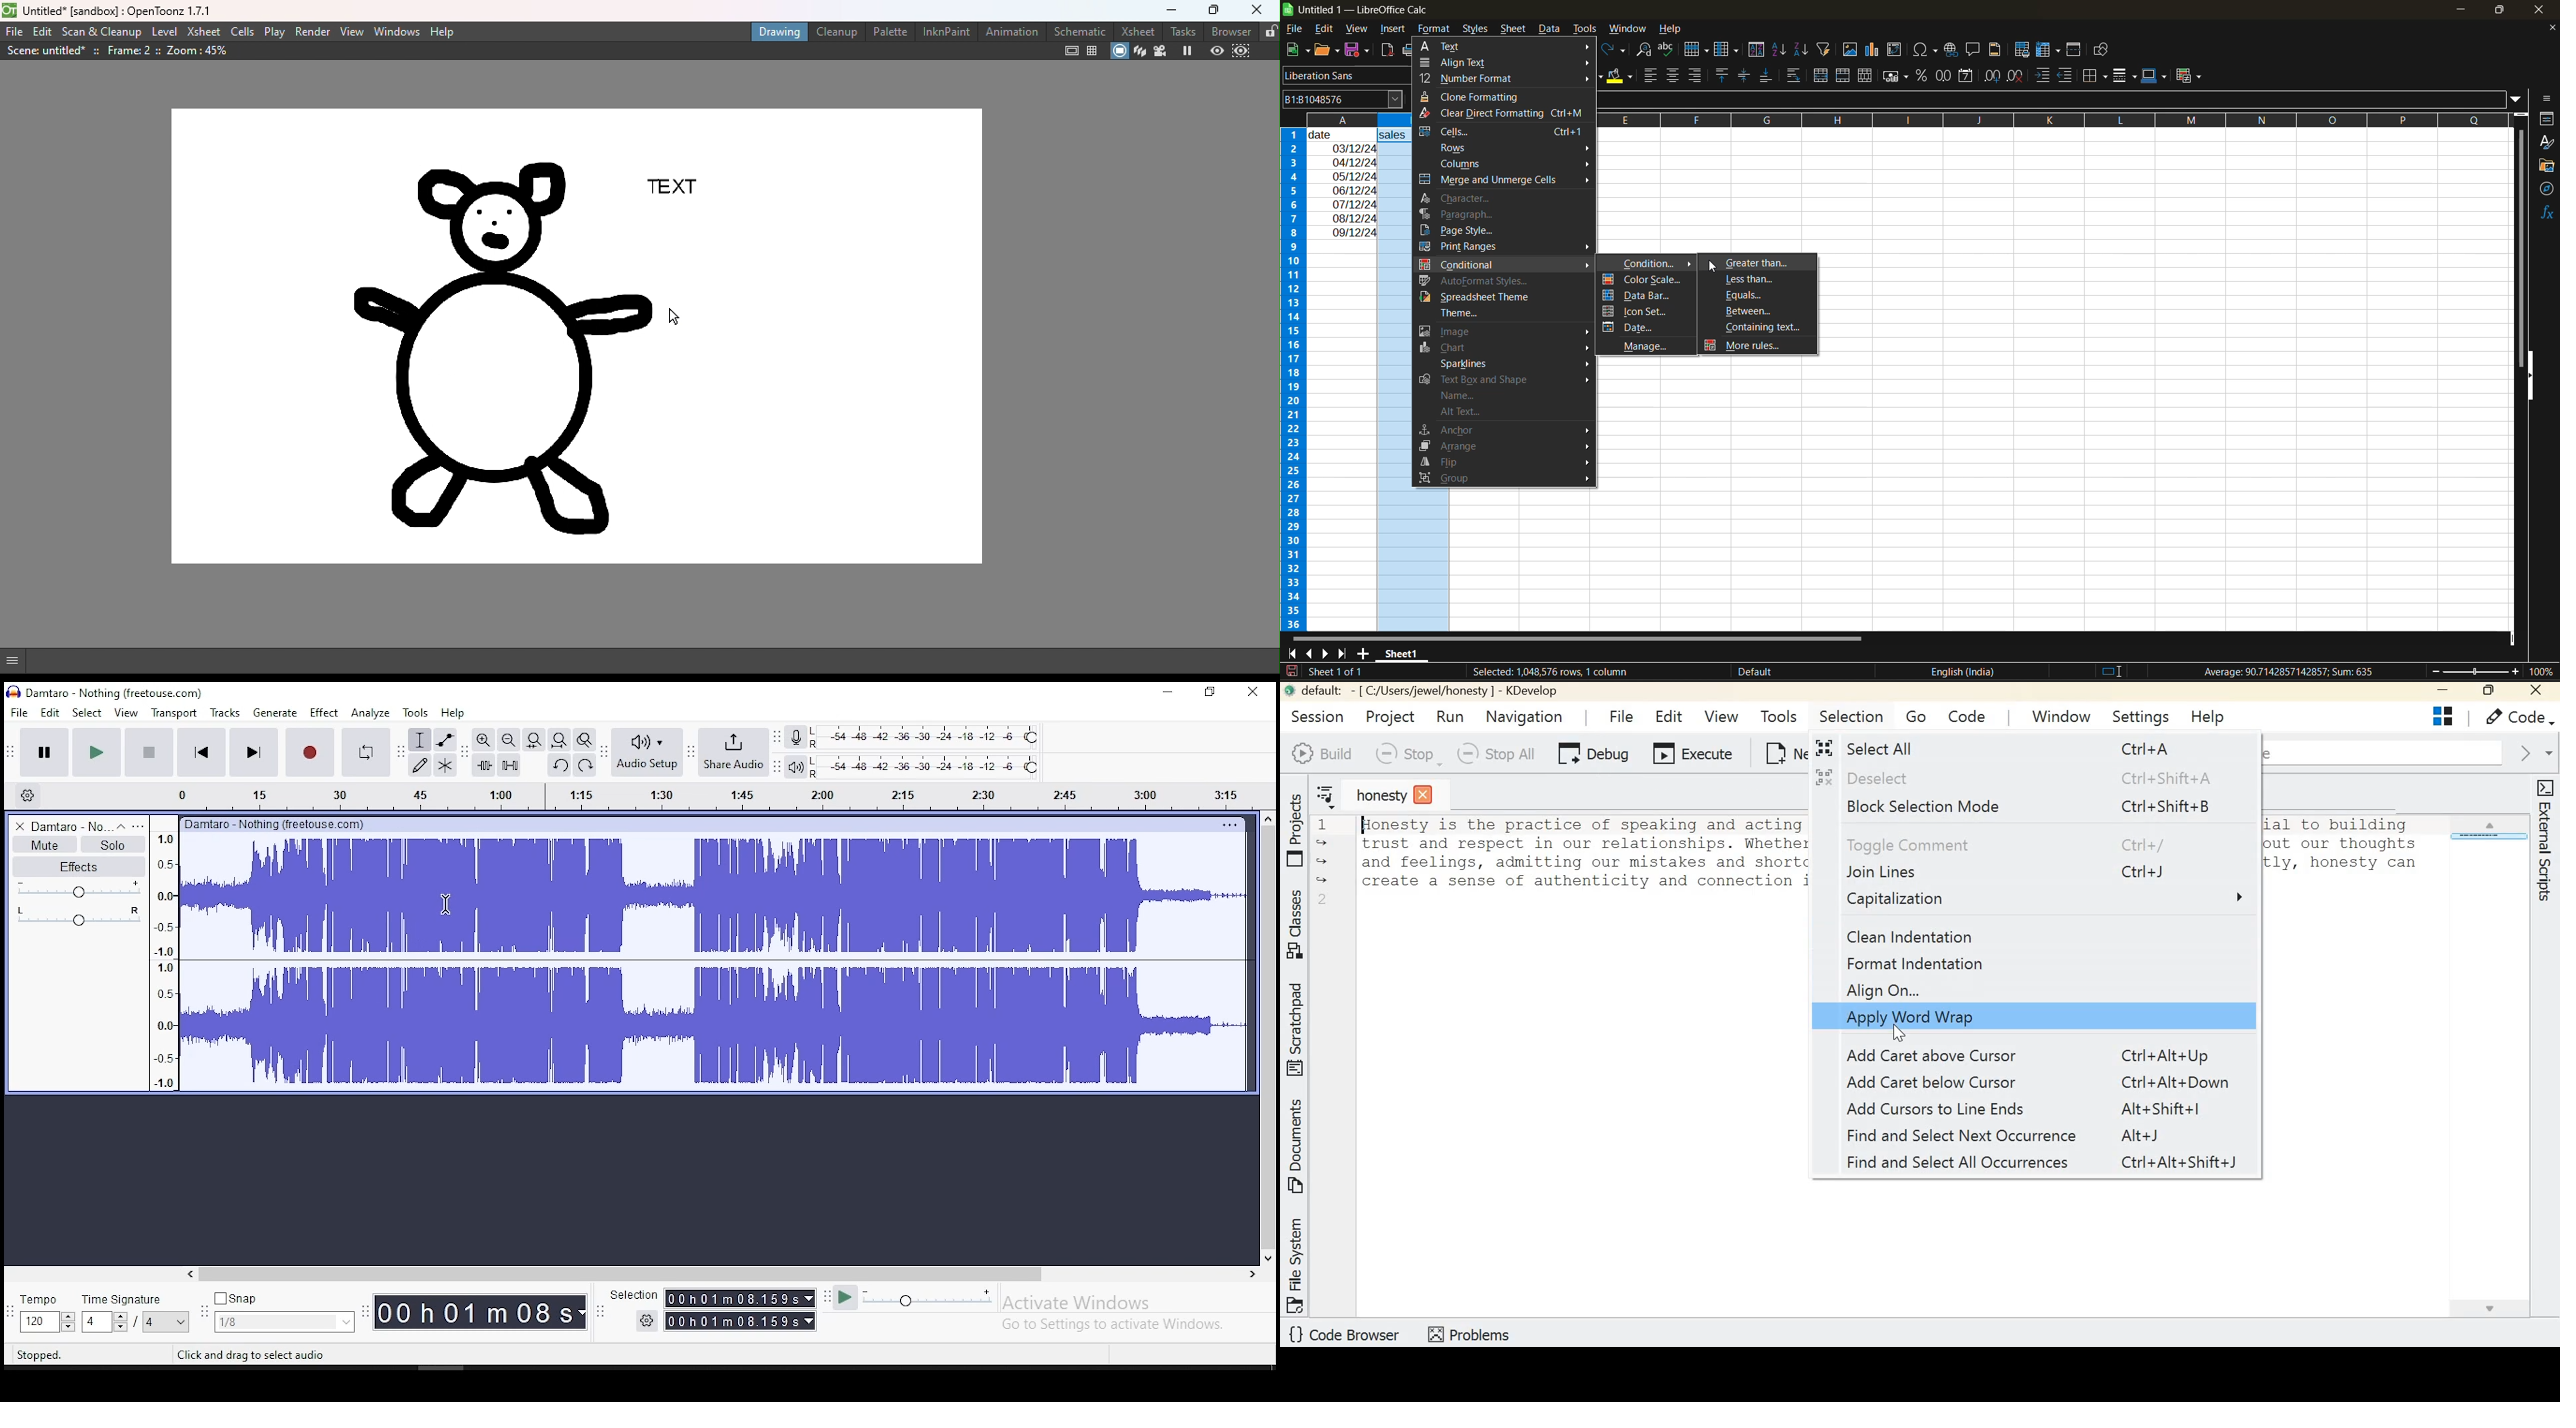 This screenshot has height=1428, width=2576. I want to click on Settings, so click(646, 1321).